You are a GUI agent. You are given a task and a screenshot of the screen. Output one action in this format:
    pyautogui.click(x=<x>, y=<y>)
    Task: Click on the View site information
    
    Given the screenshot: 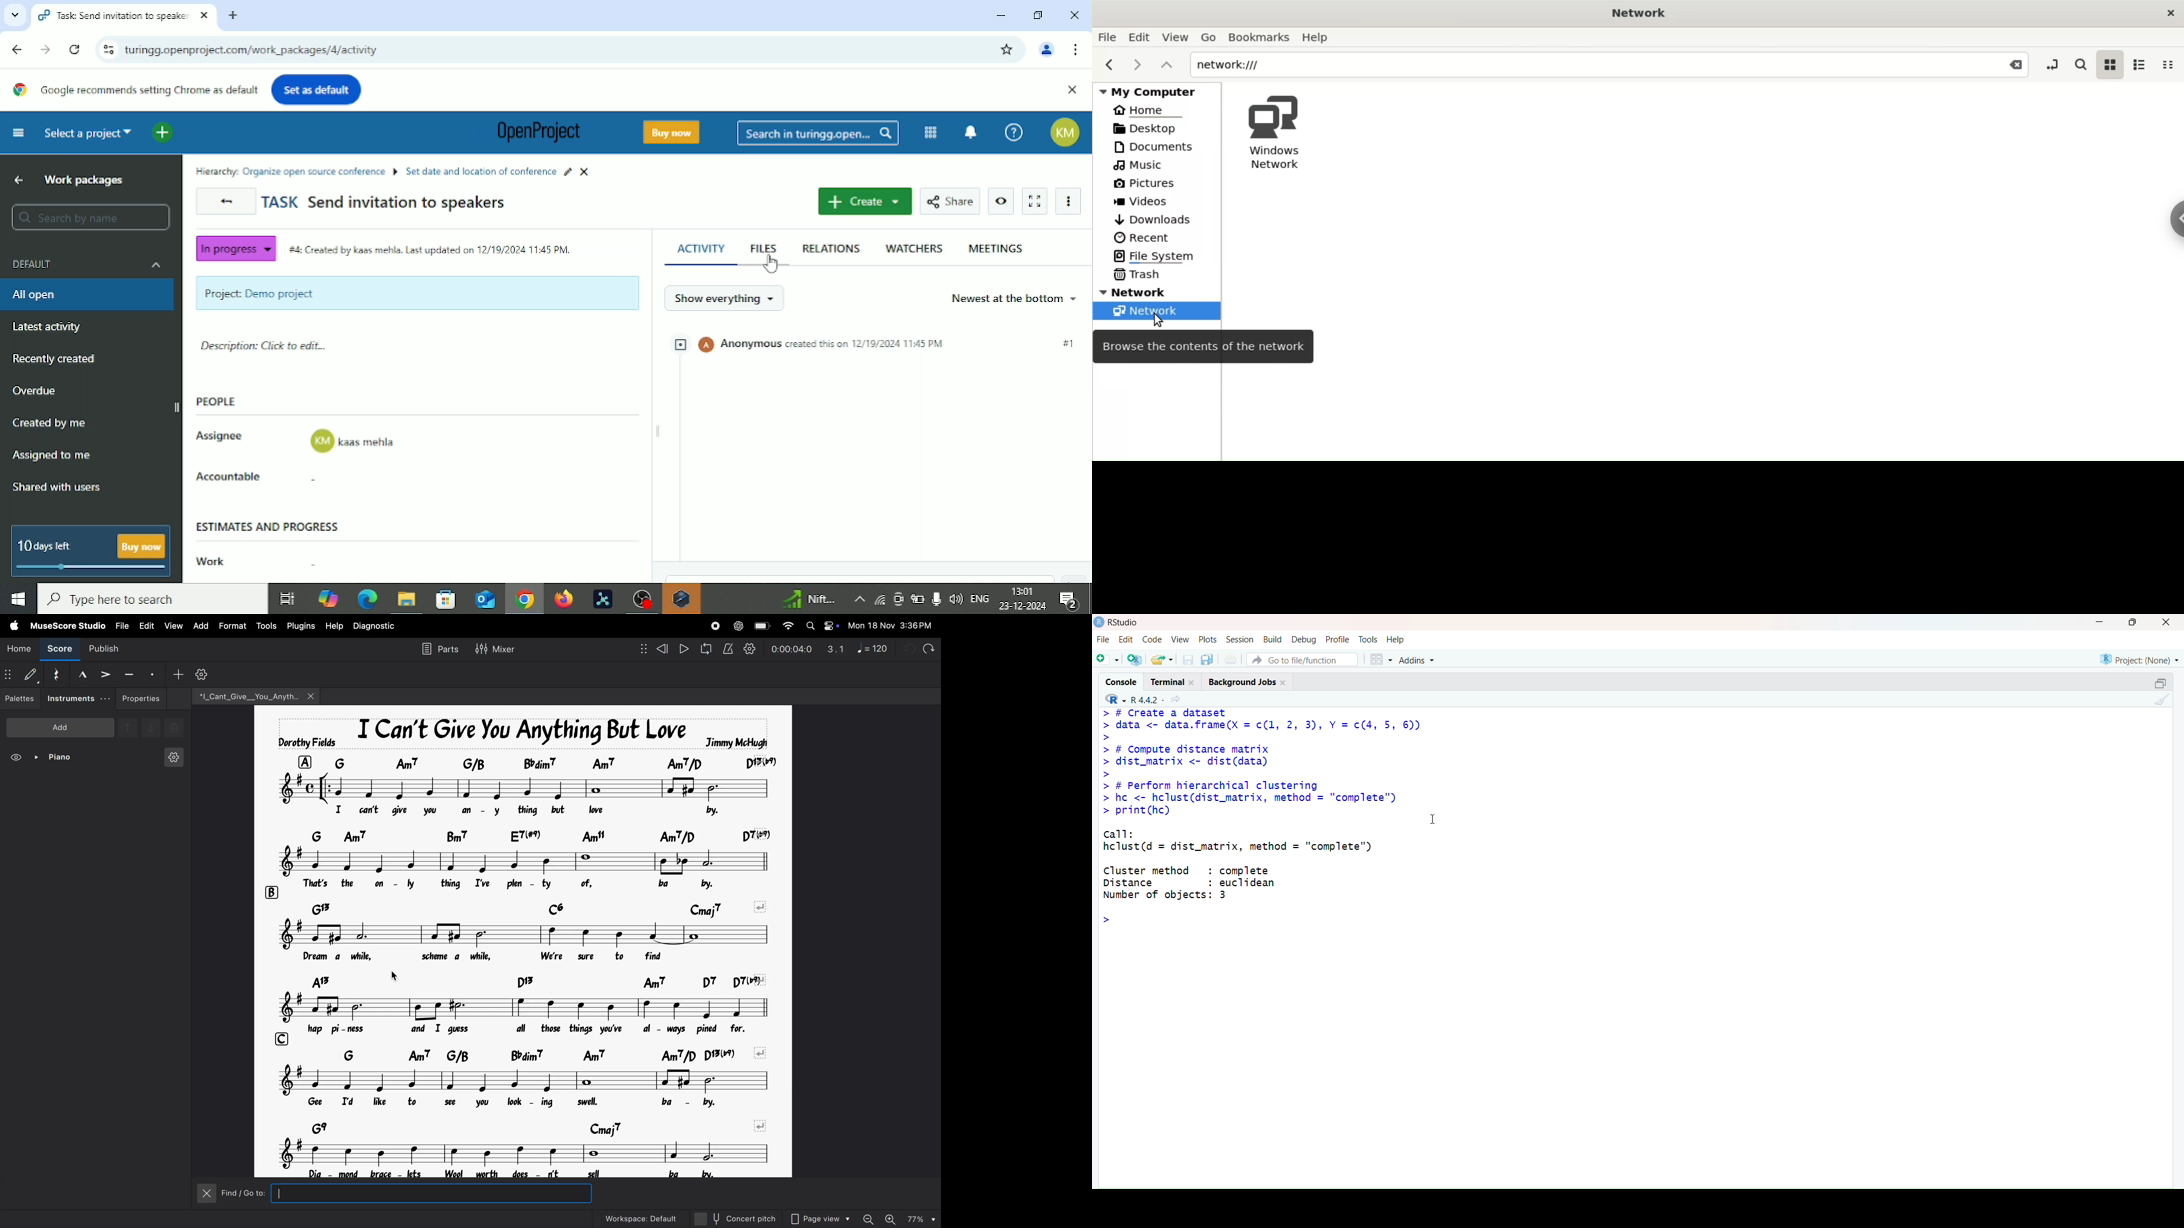 What is the action you would take?
    pyautogui.click(x=106, y=49)
    